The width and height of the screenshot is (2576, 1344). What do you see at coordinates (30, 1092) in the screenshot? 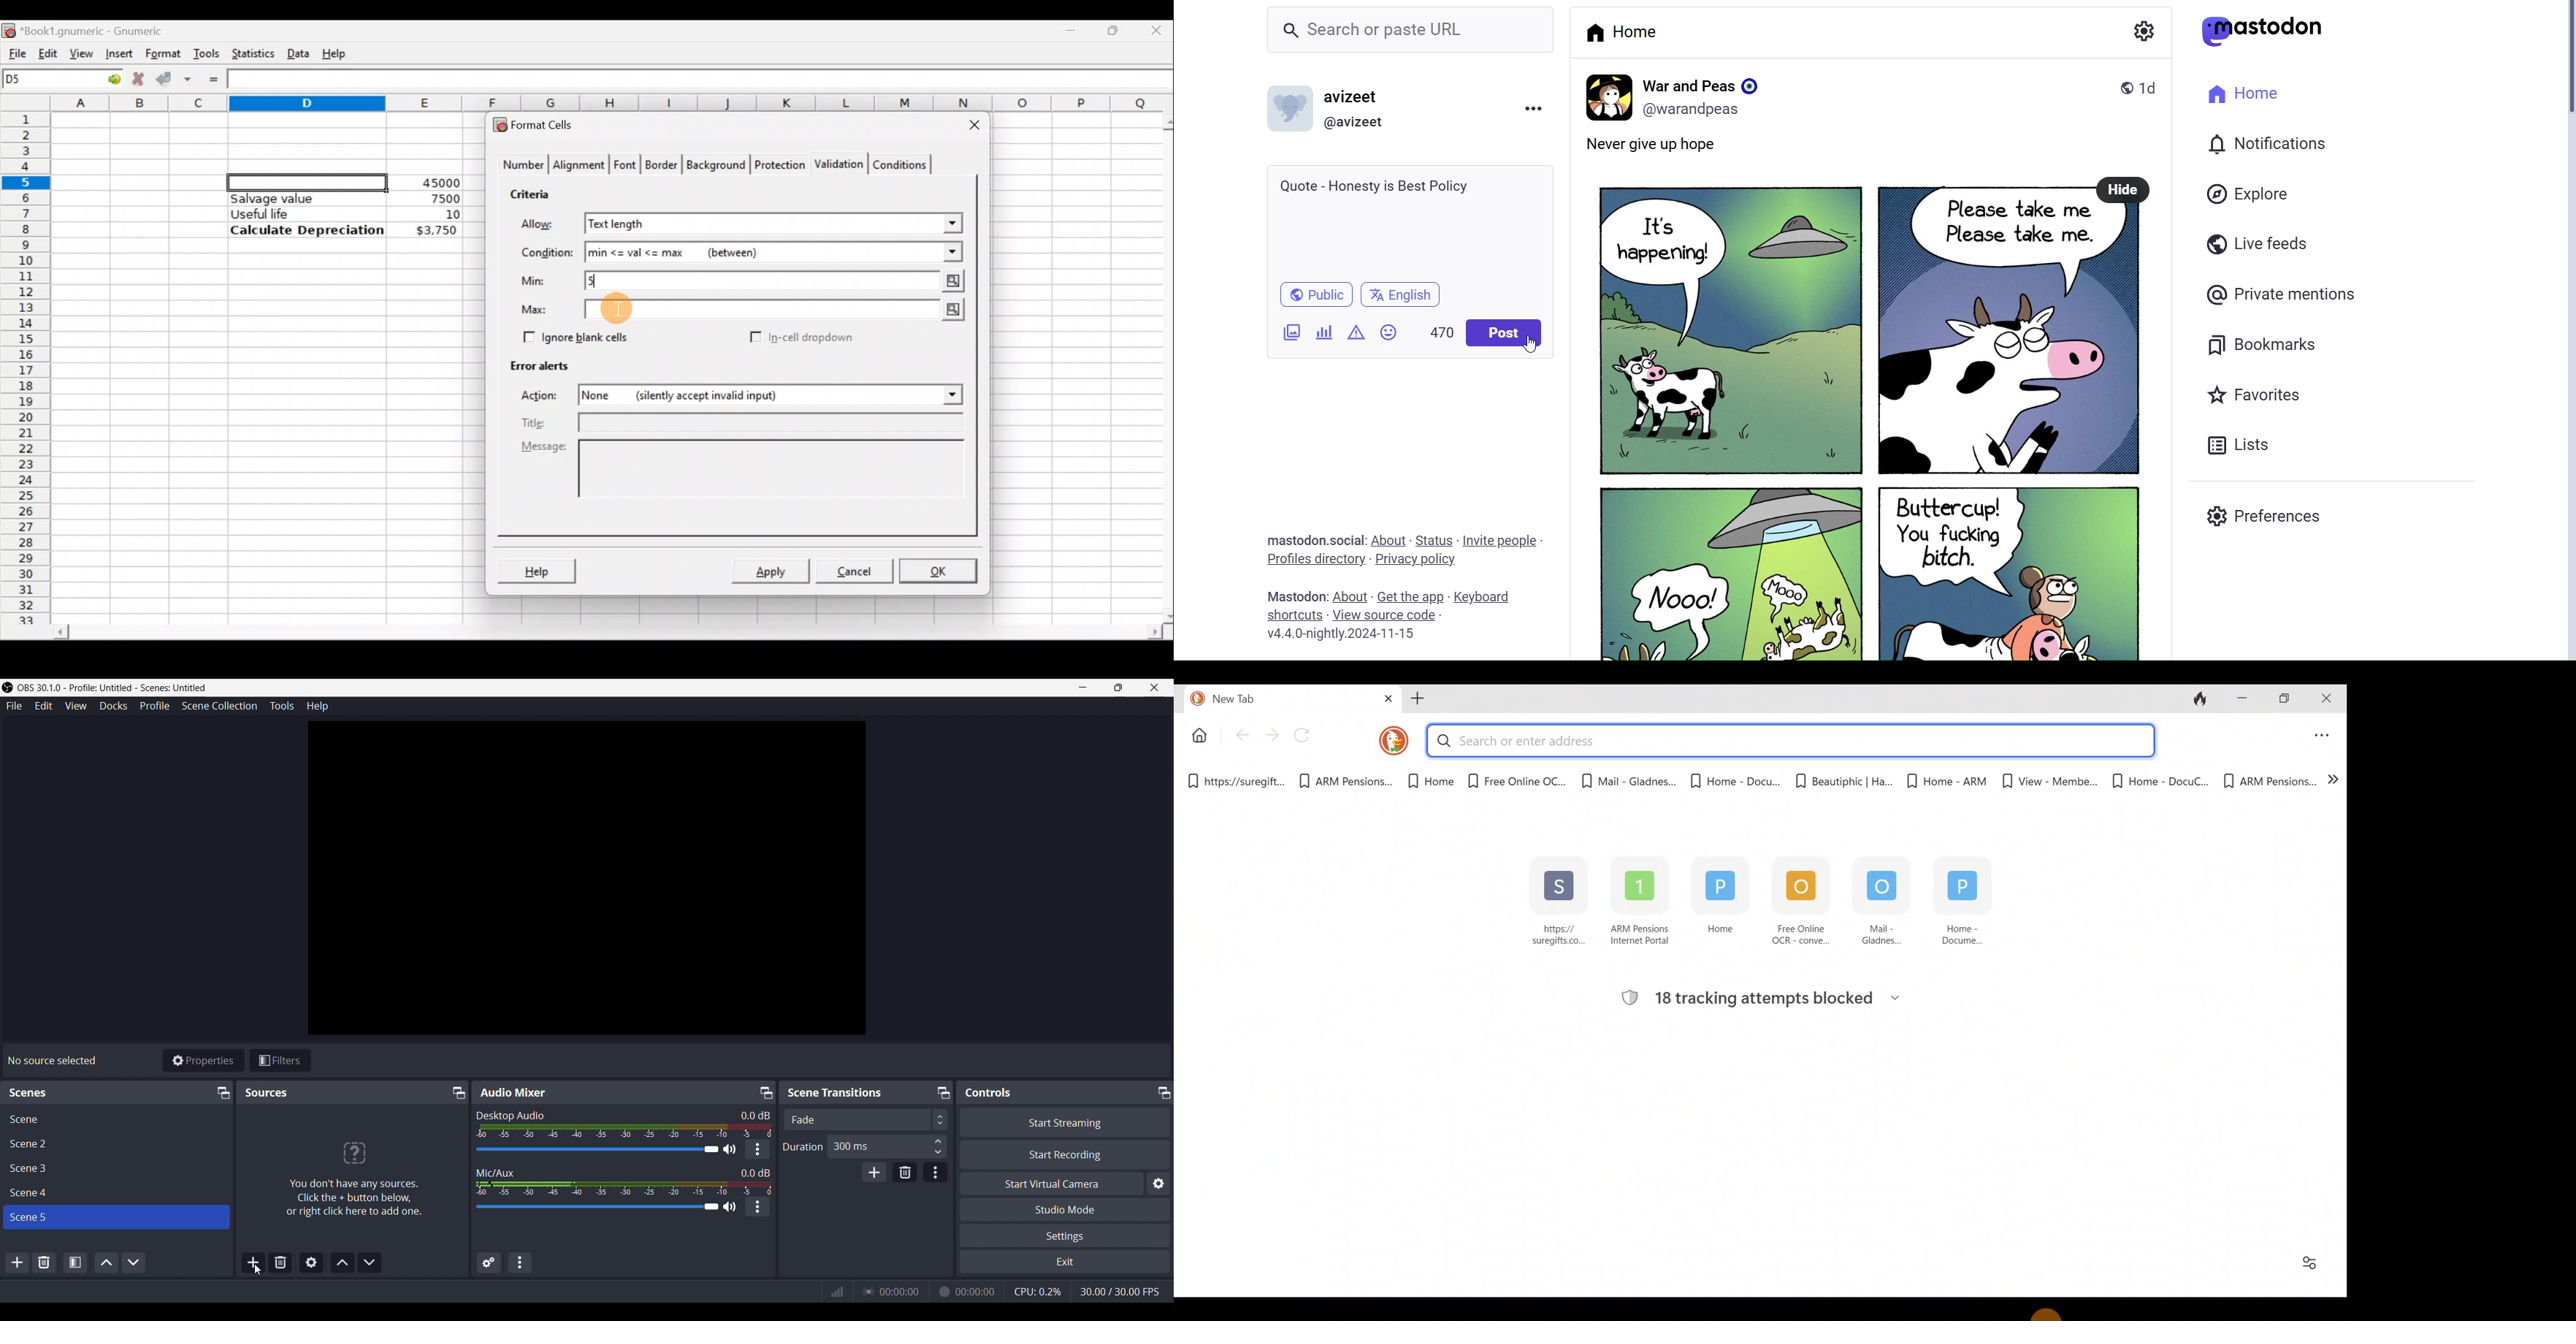
I see `Text` at bounding box center [30, 1092].